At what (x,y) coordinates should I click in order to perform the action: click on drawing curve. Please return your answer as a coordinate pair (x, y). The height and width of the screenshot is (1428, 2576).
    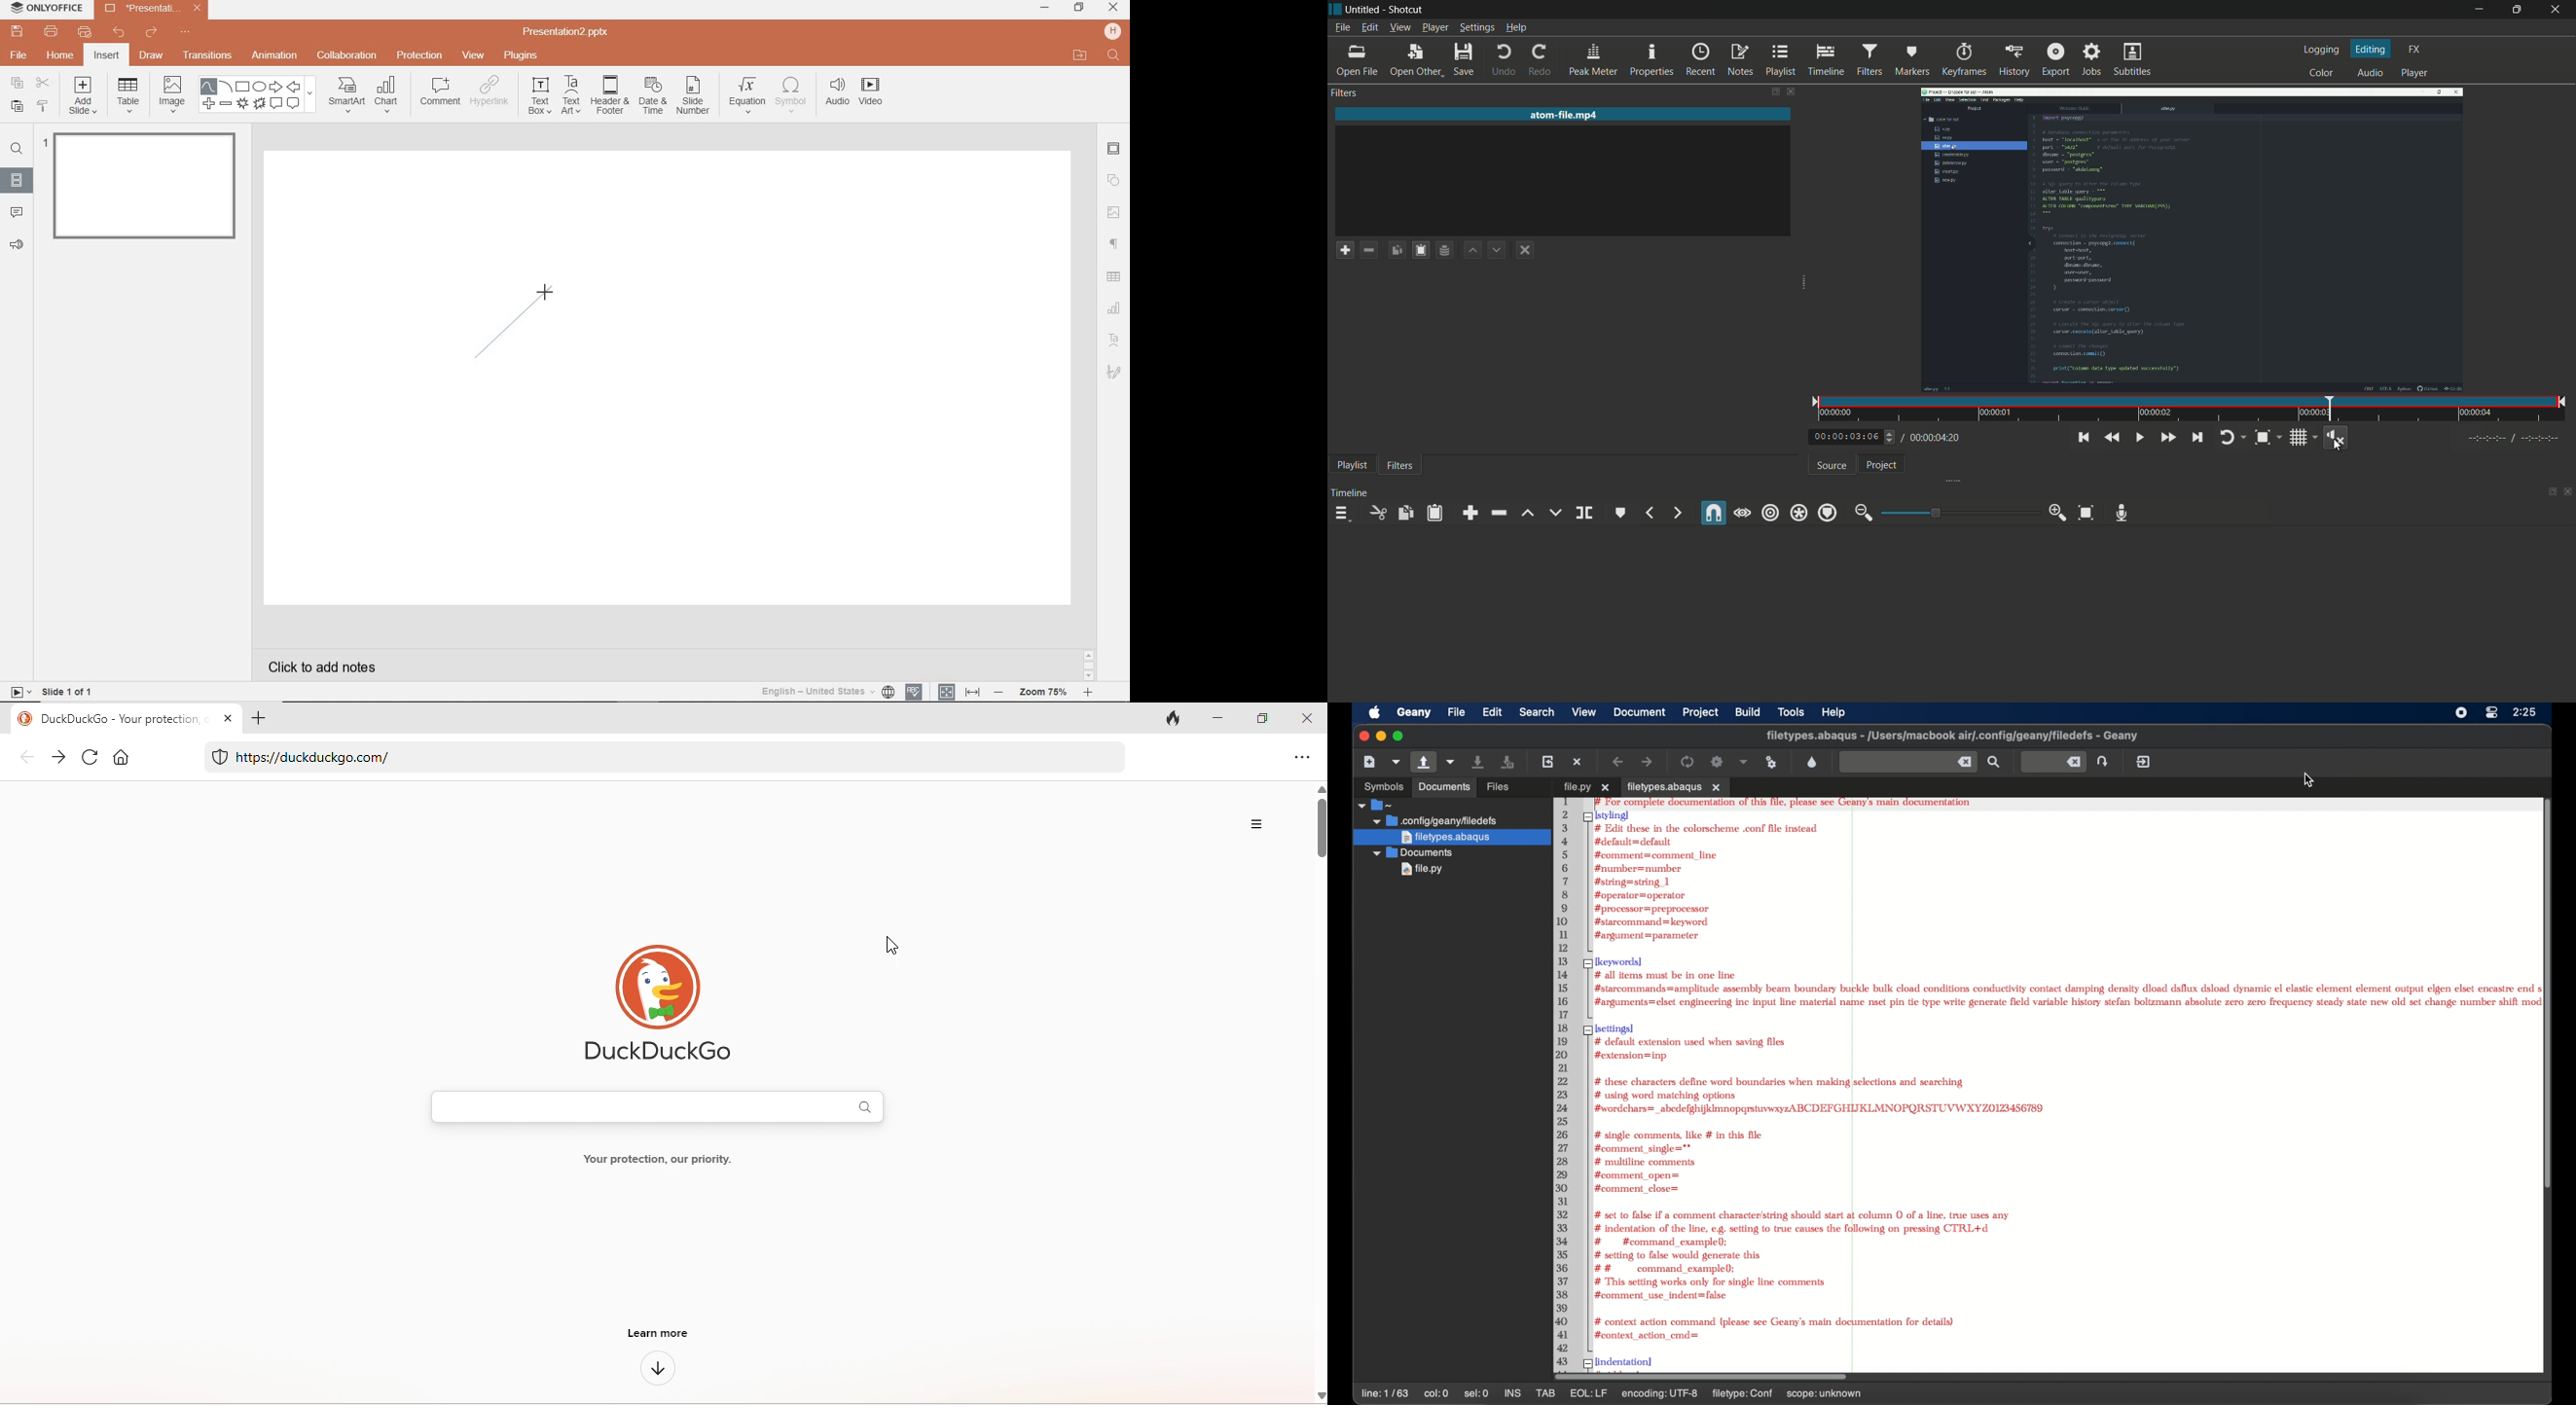
    Looking at the image, I should click on (518, 320).